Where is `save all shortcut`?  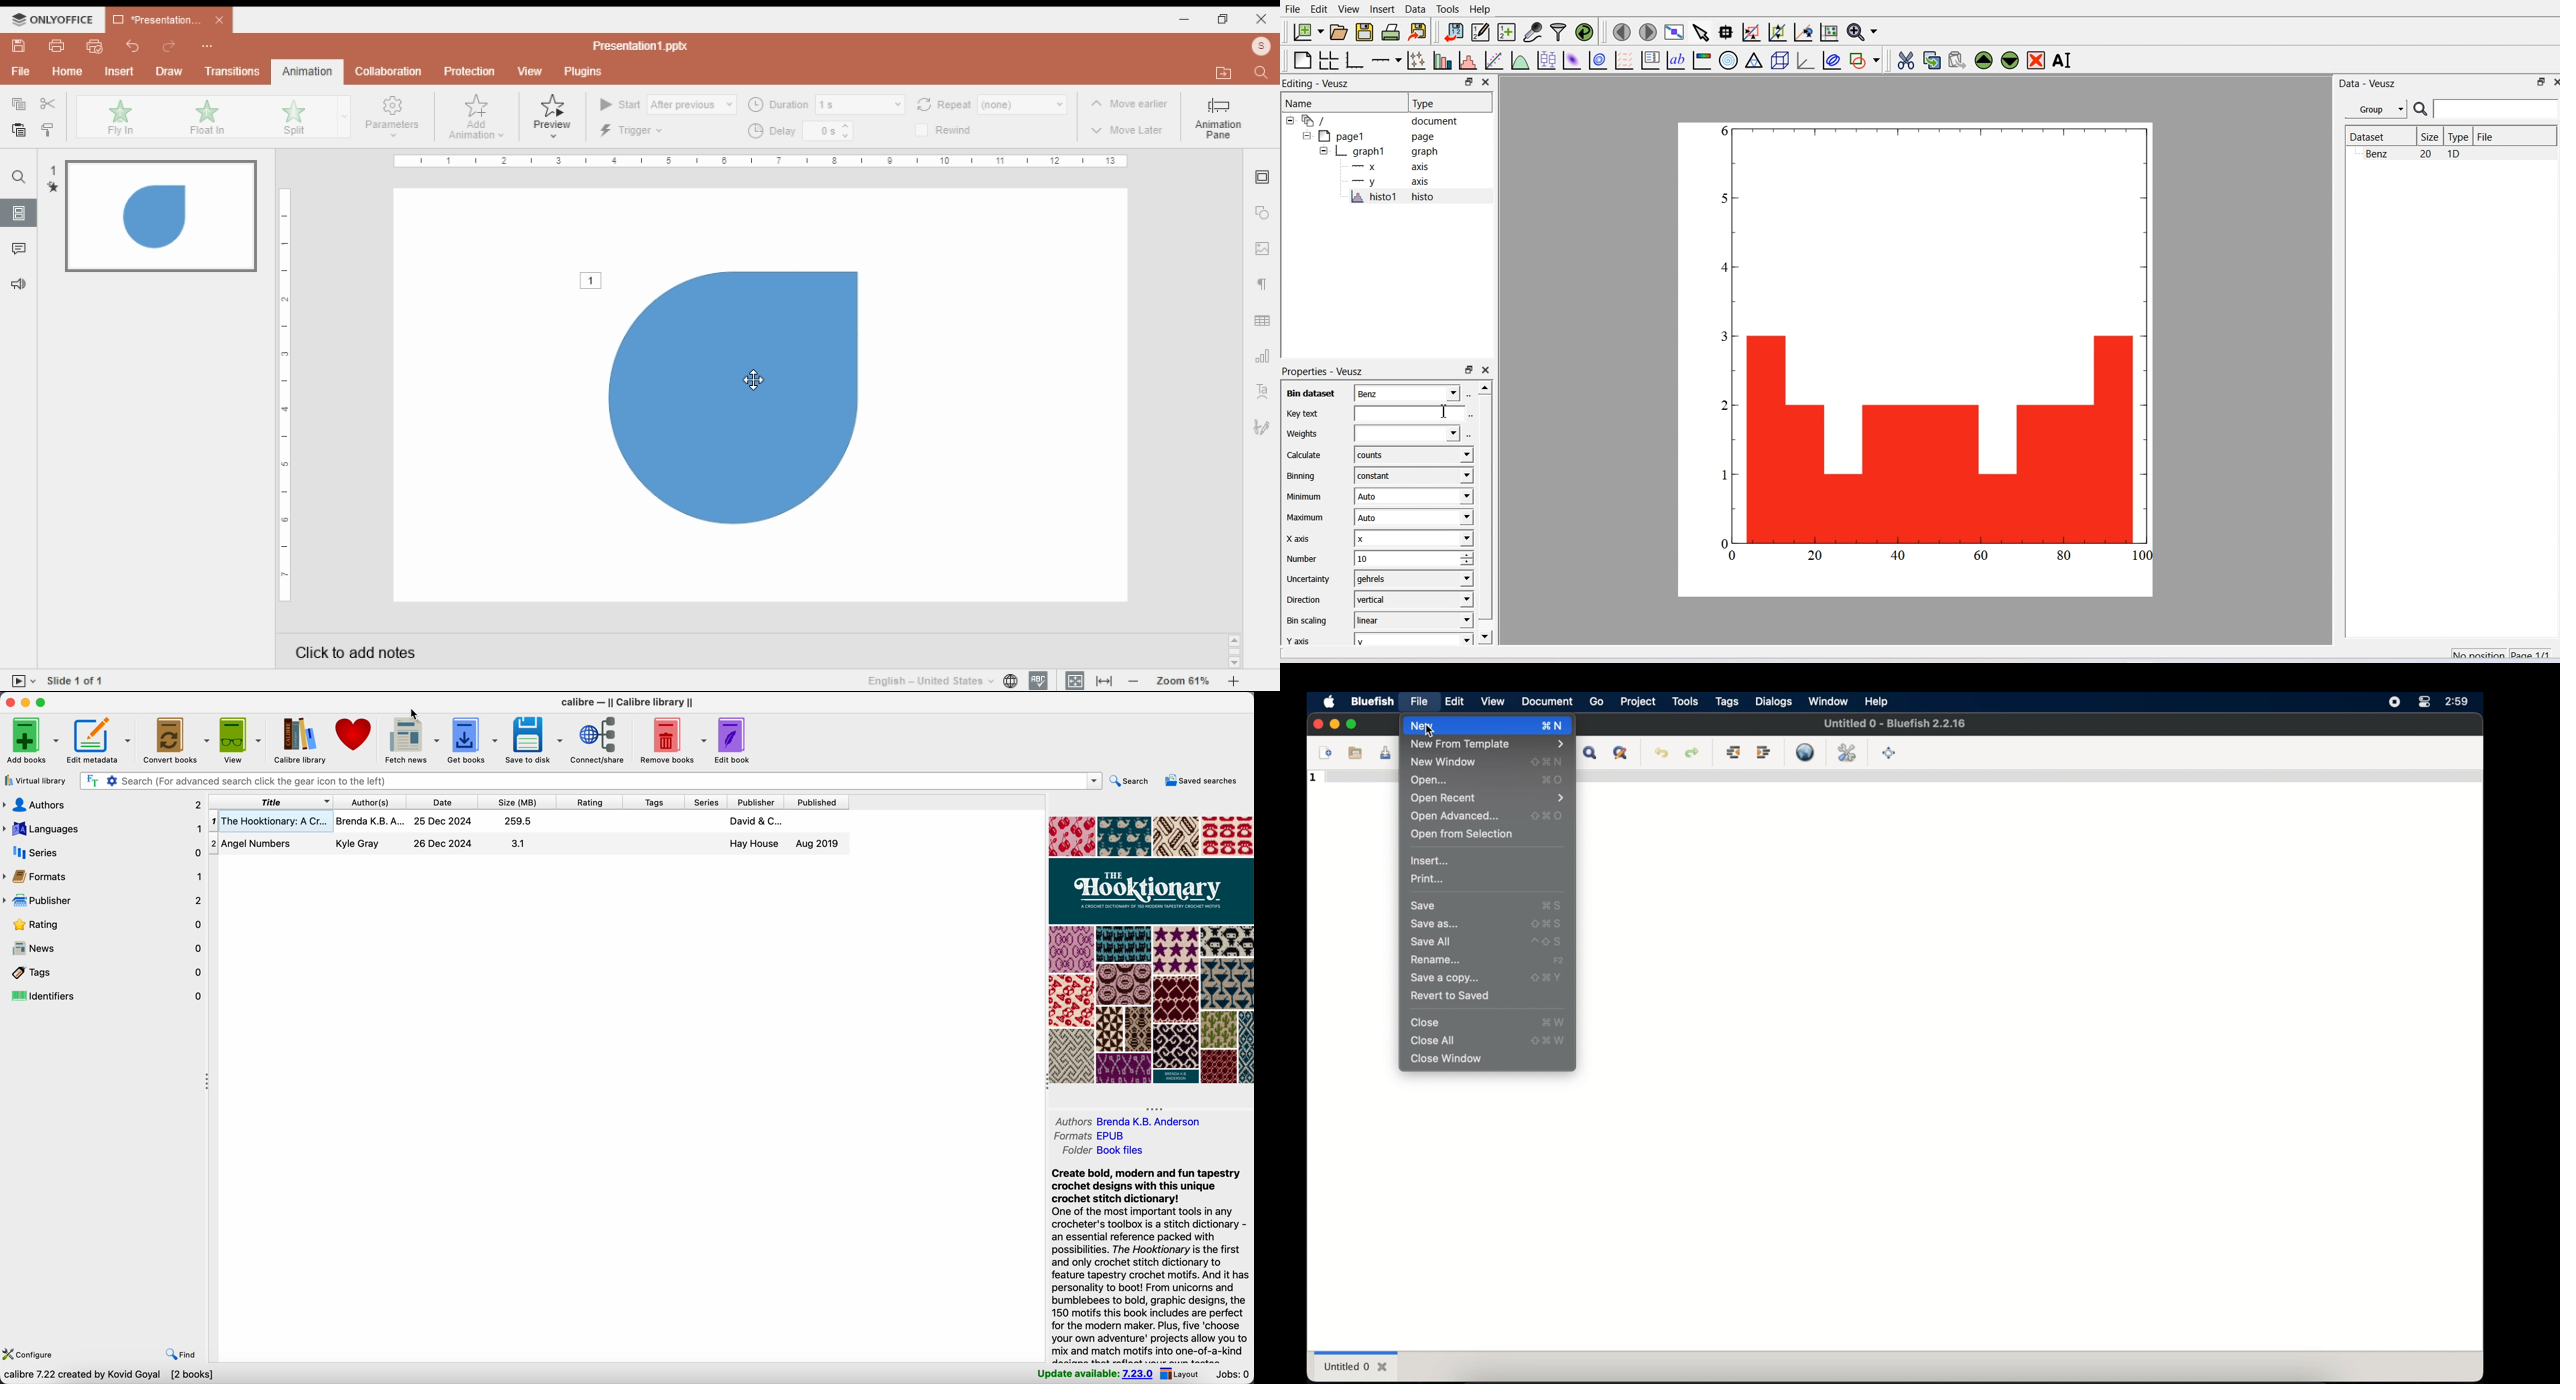 save all shortcut is located at coordinates (1547, 942).